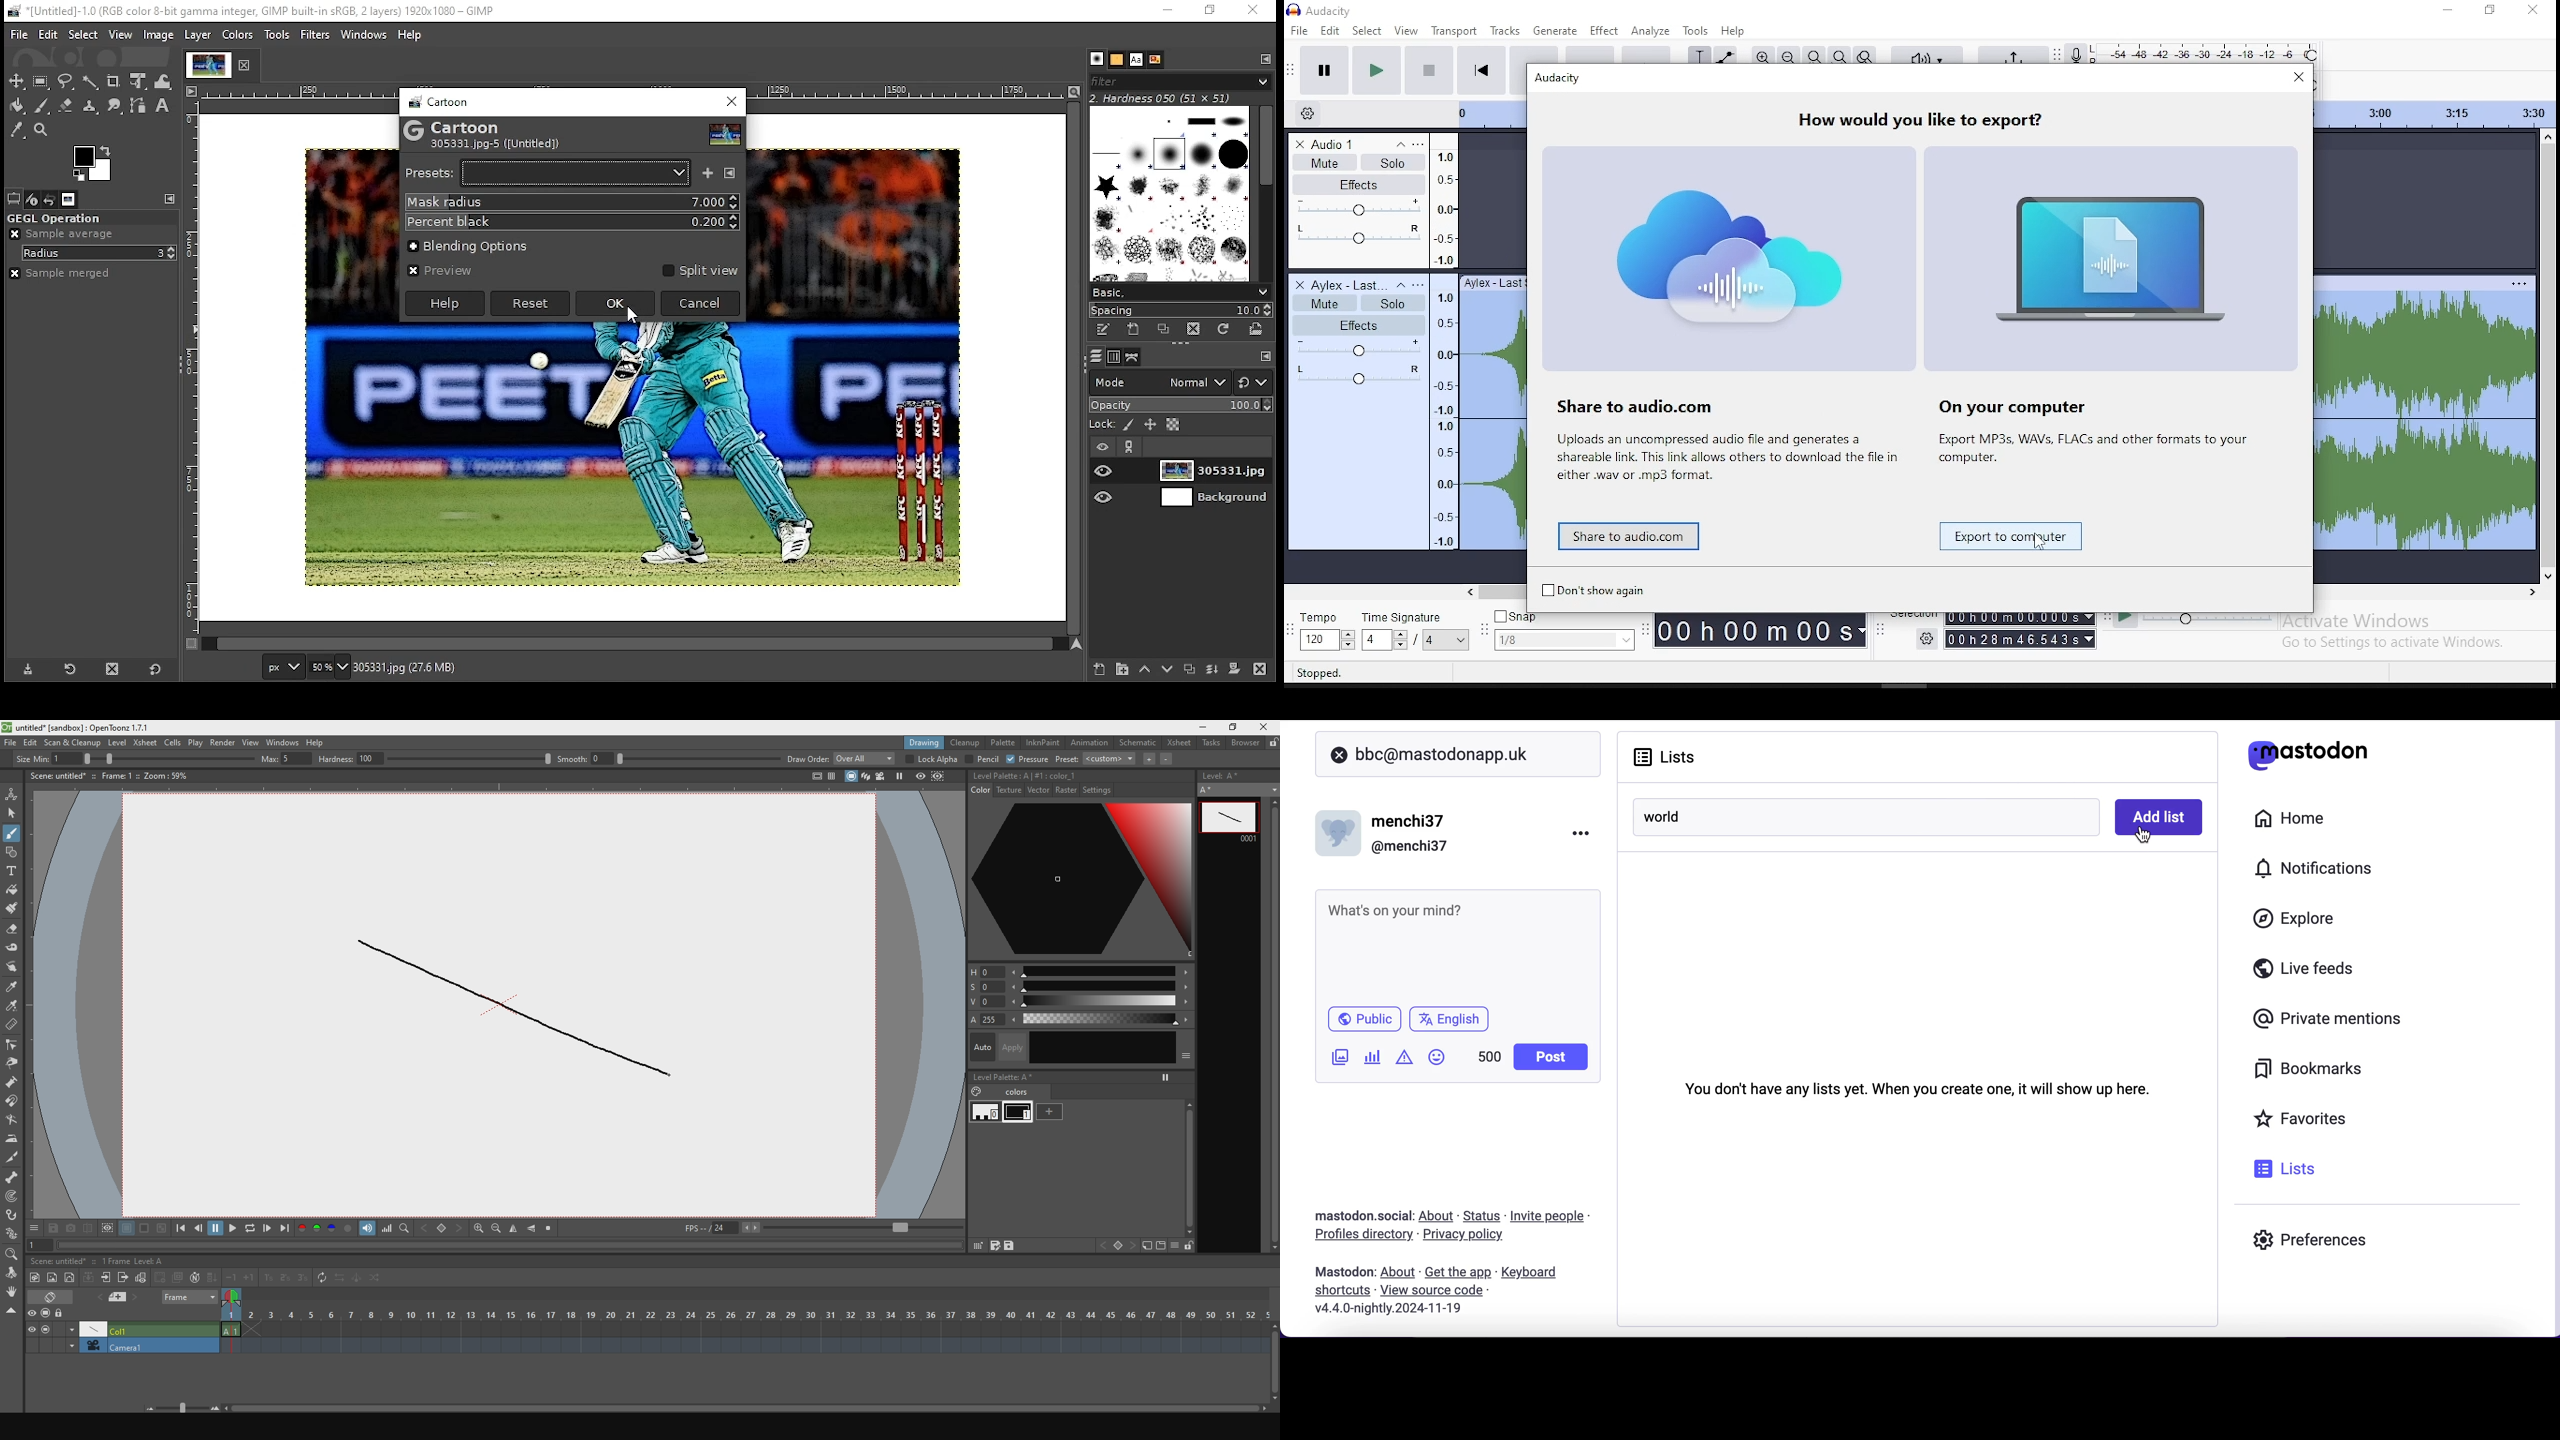 This screenshot has width=2576, height=1456. What do you see at coordinates (173, 759) in the screenshot?
I see `size percentage` at bounding box center [173, 759].